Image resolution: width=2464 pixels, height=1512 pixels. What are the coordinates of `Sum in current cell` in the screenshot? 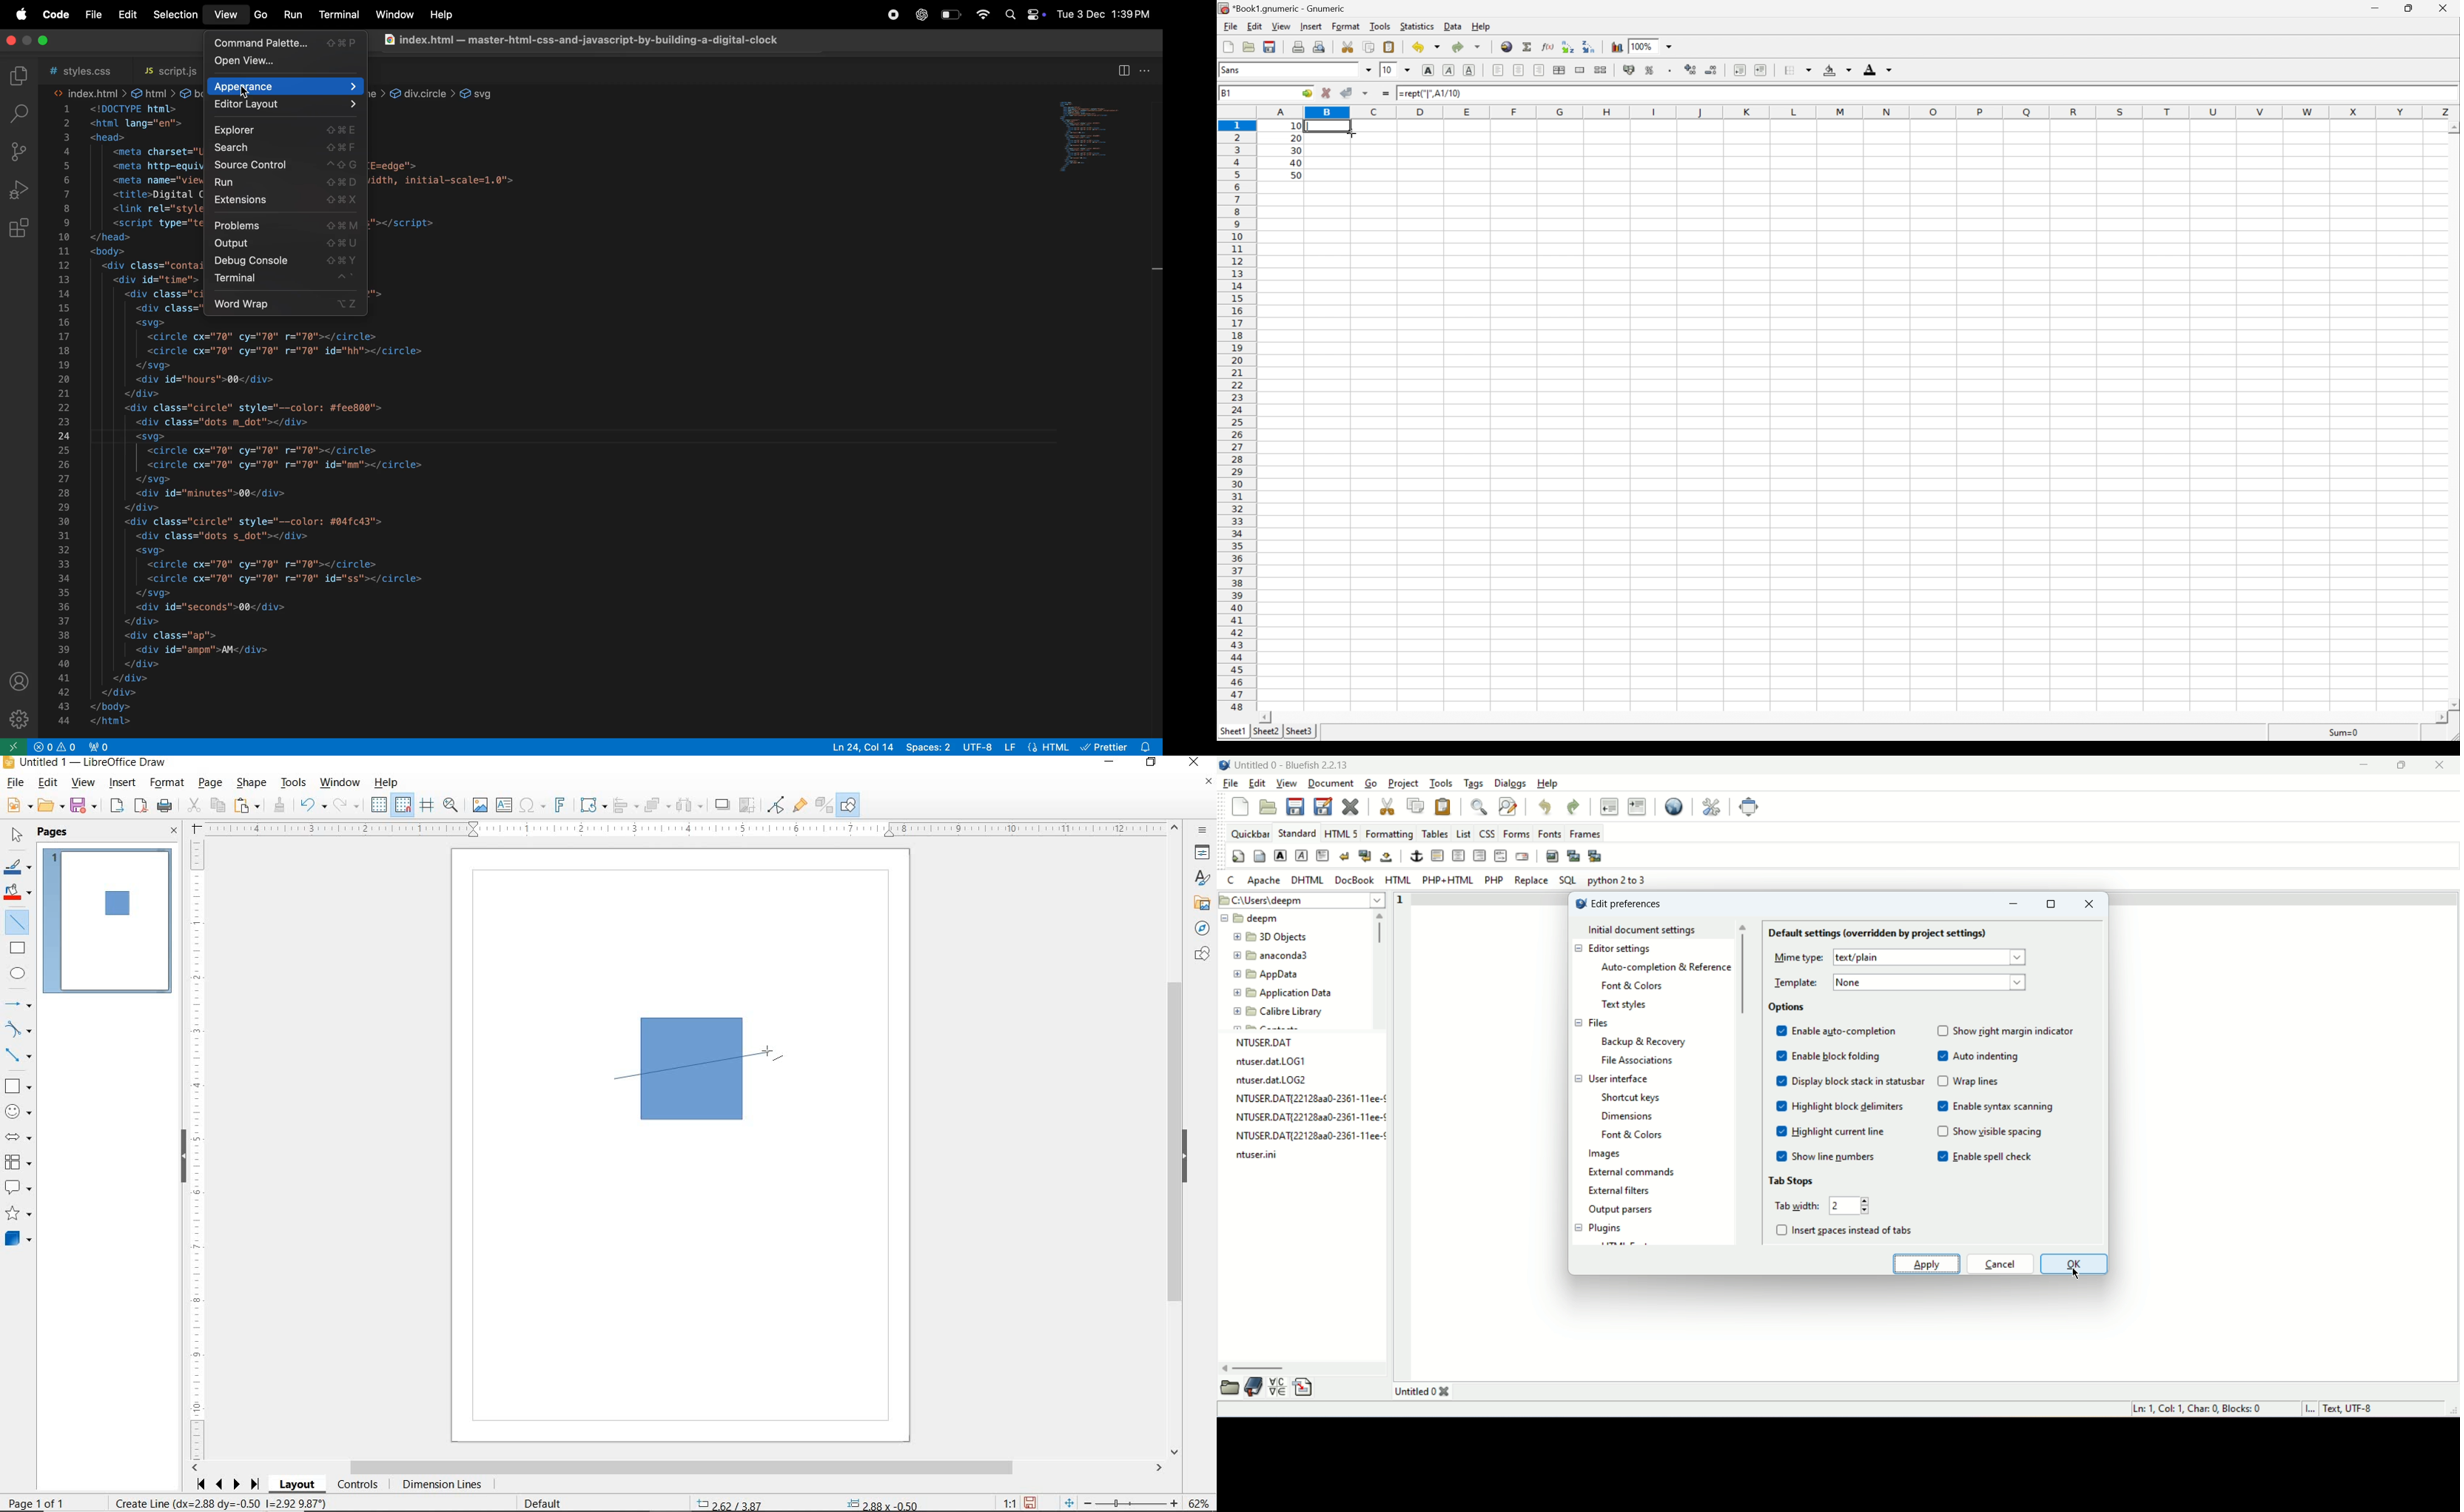 It's located at (1528, 46).